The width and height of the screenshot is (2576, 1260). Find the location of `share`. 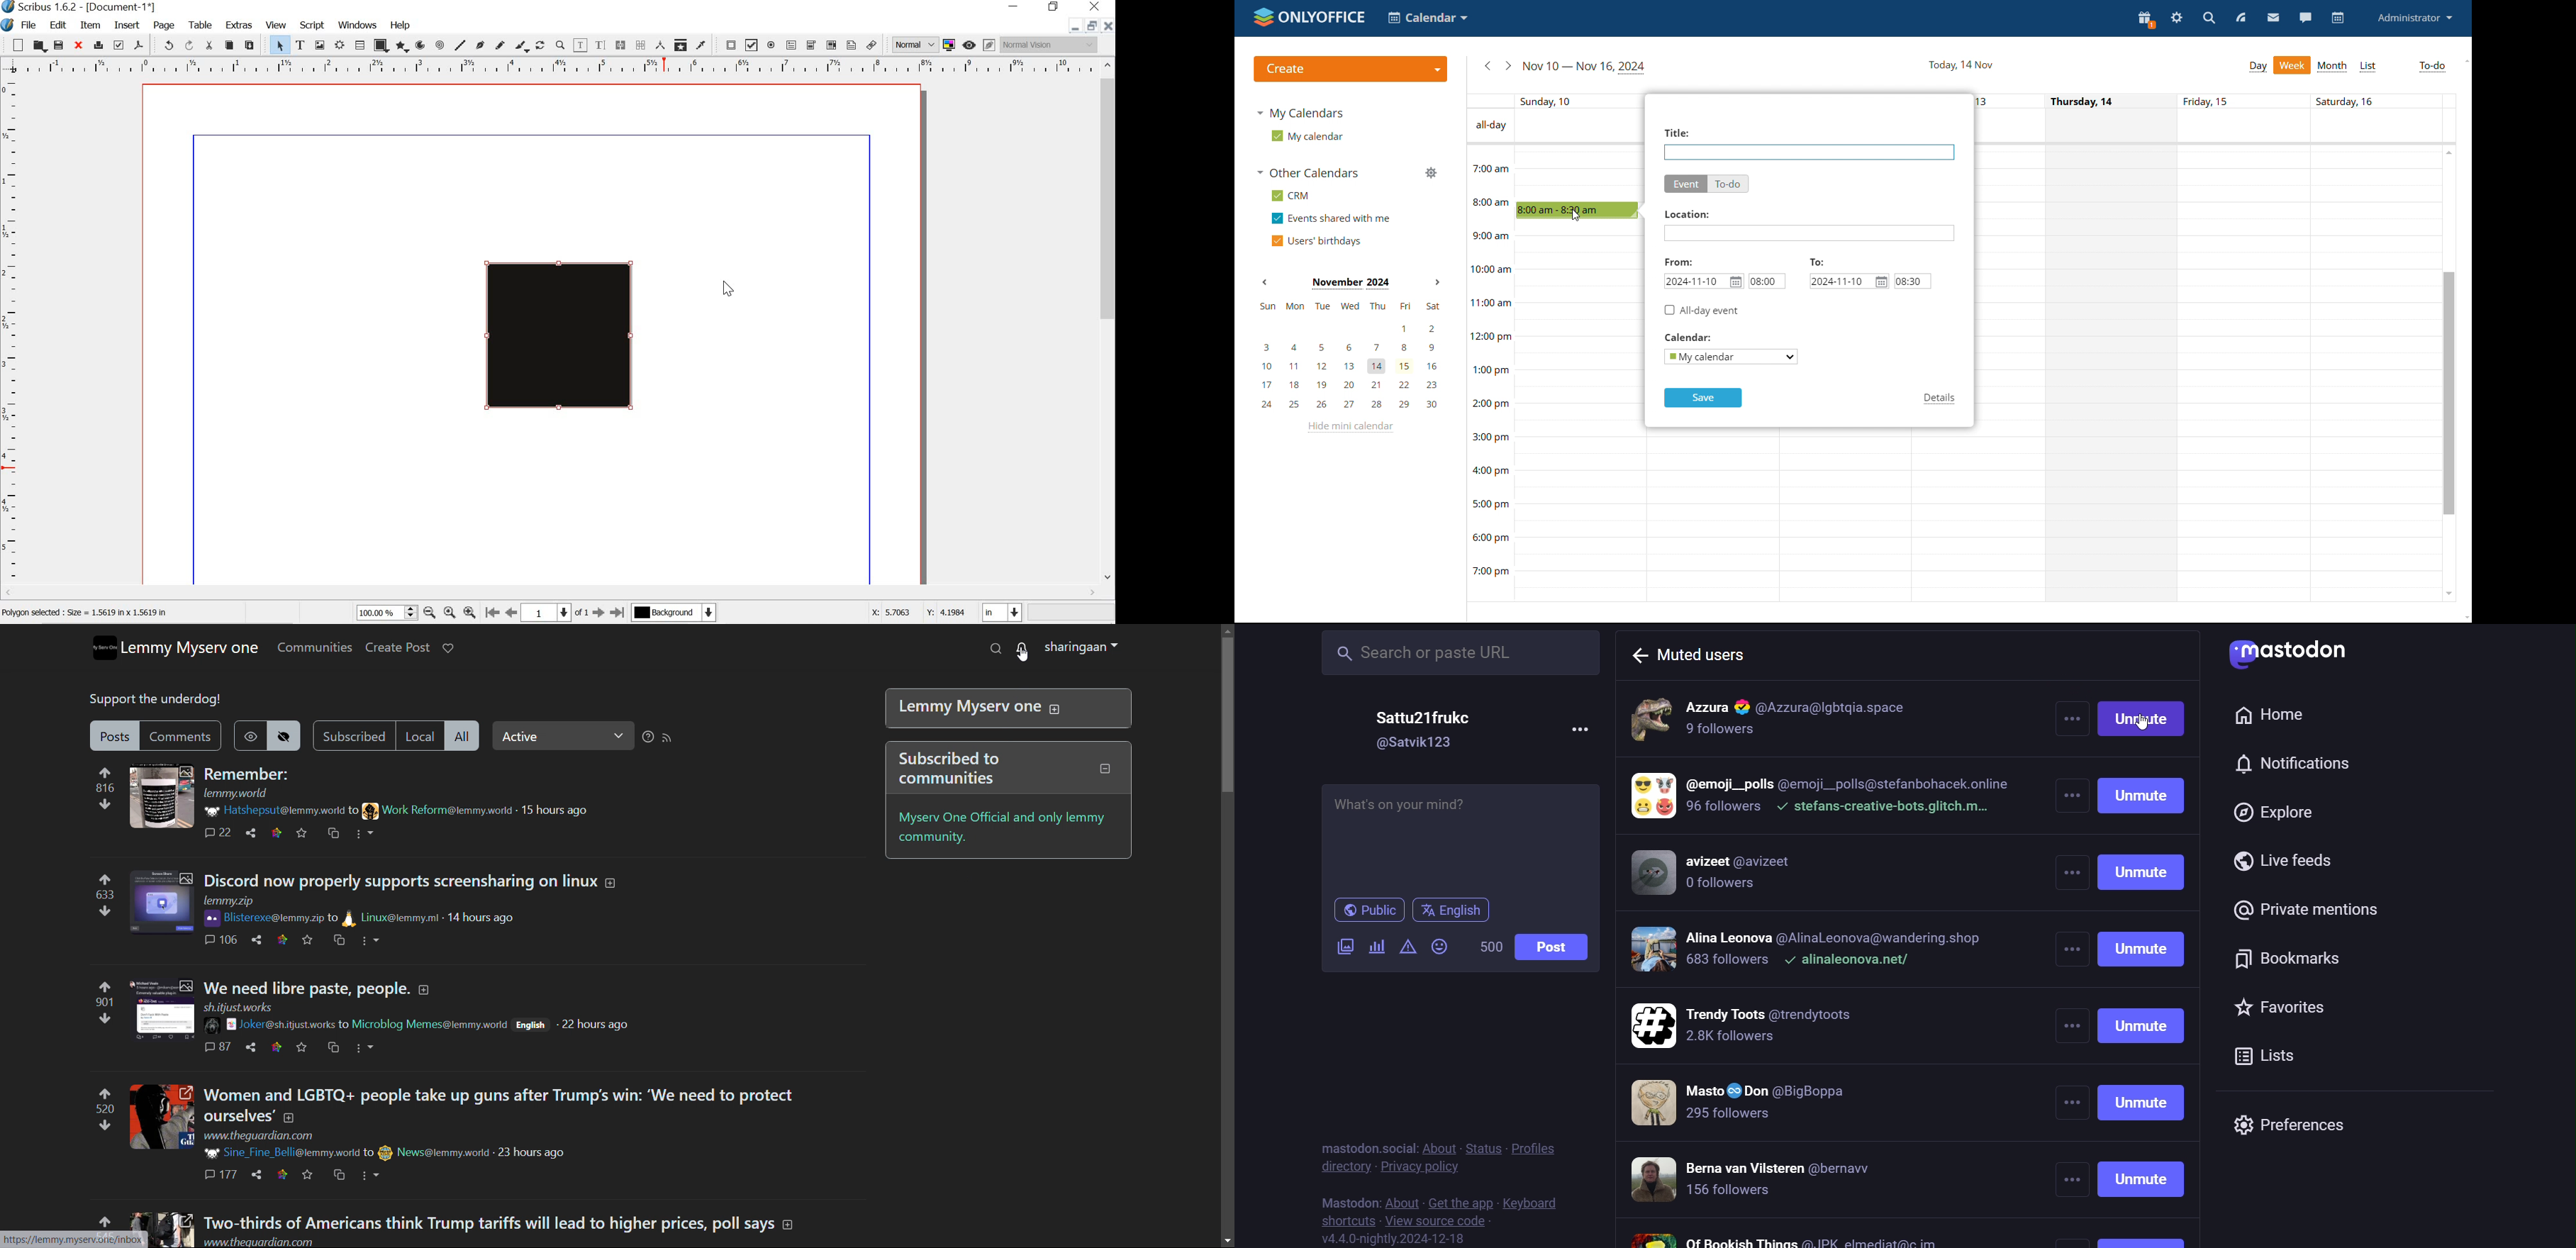

share is located at coordinates (258, 1173).